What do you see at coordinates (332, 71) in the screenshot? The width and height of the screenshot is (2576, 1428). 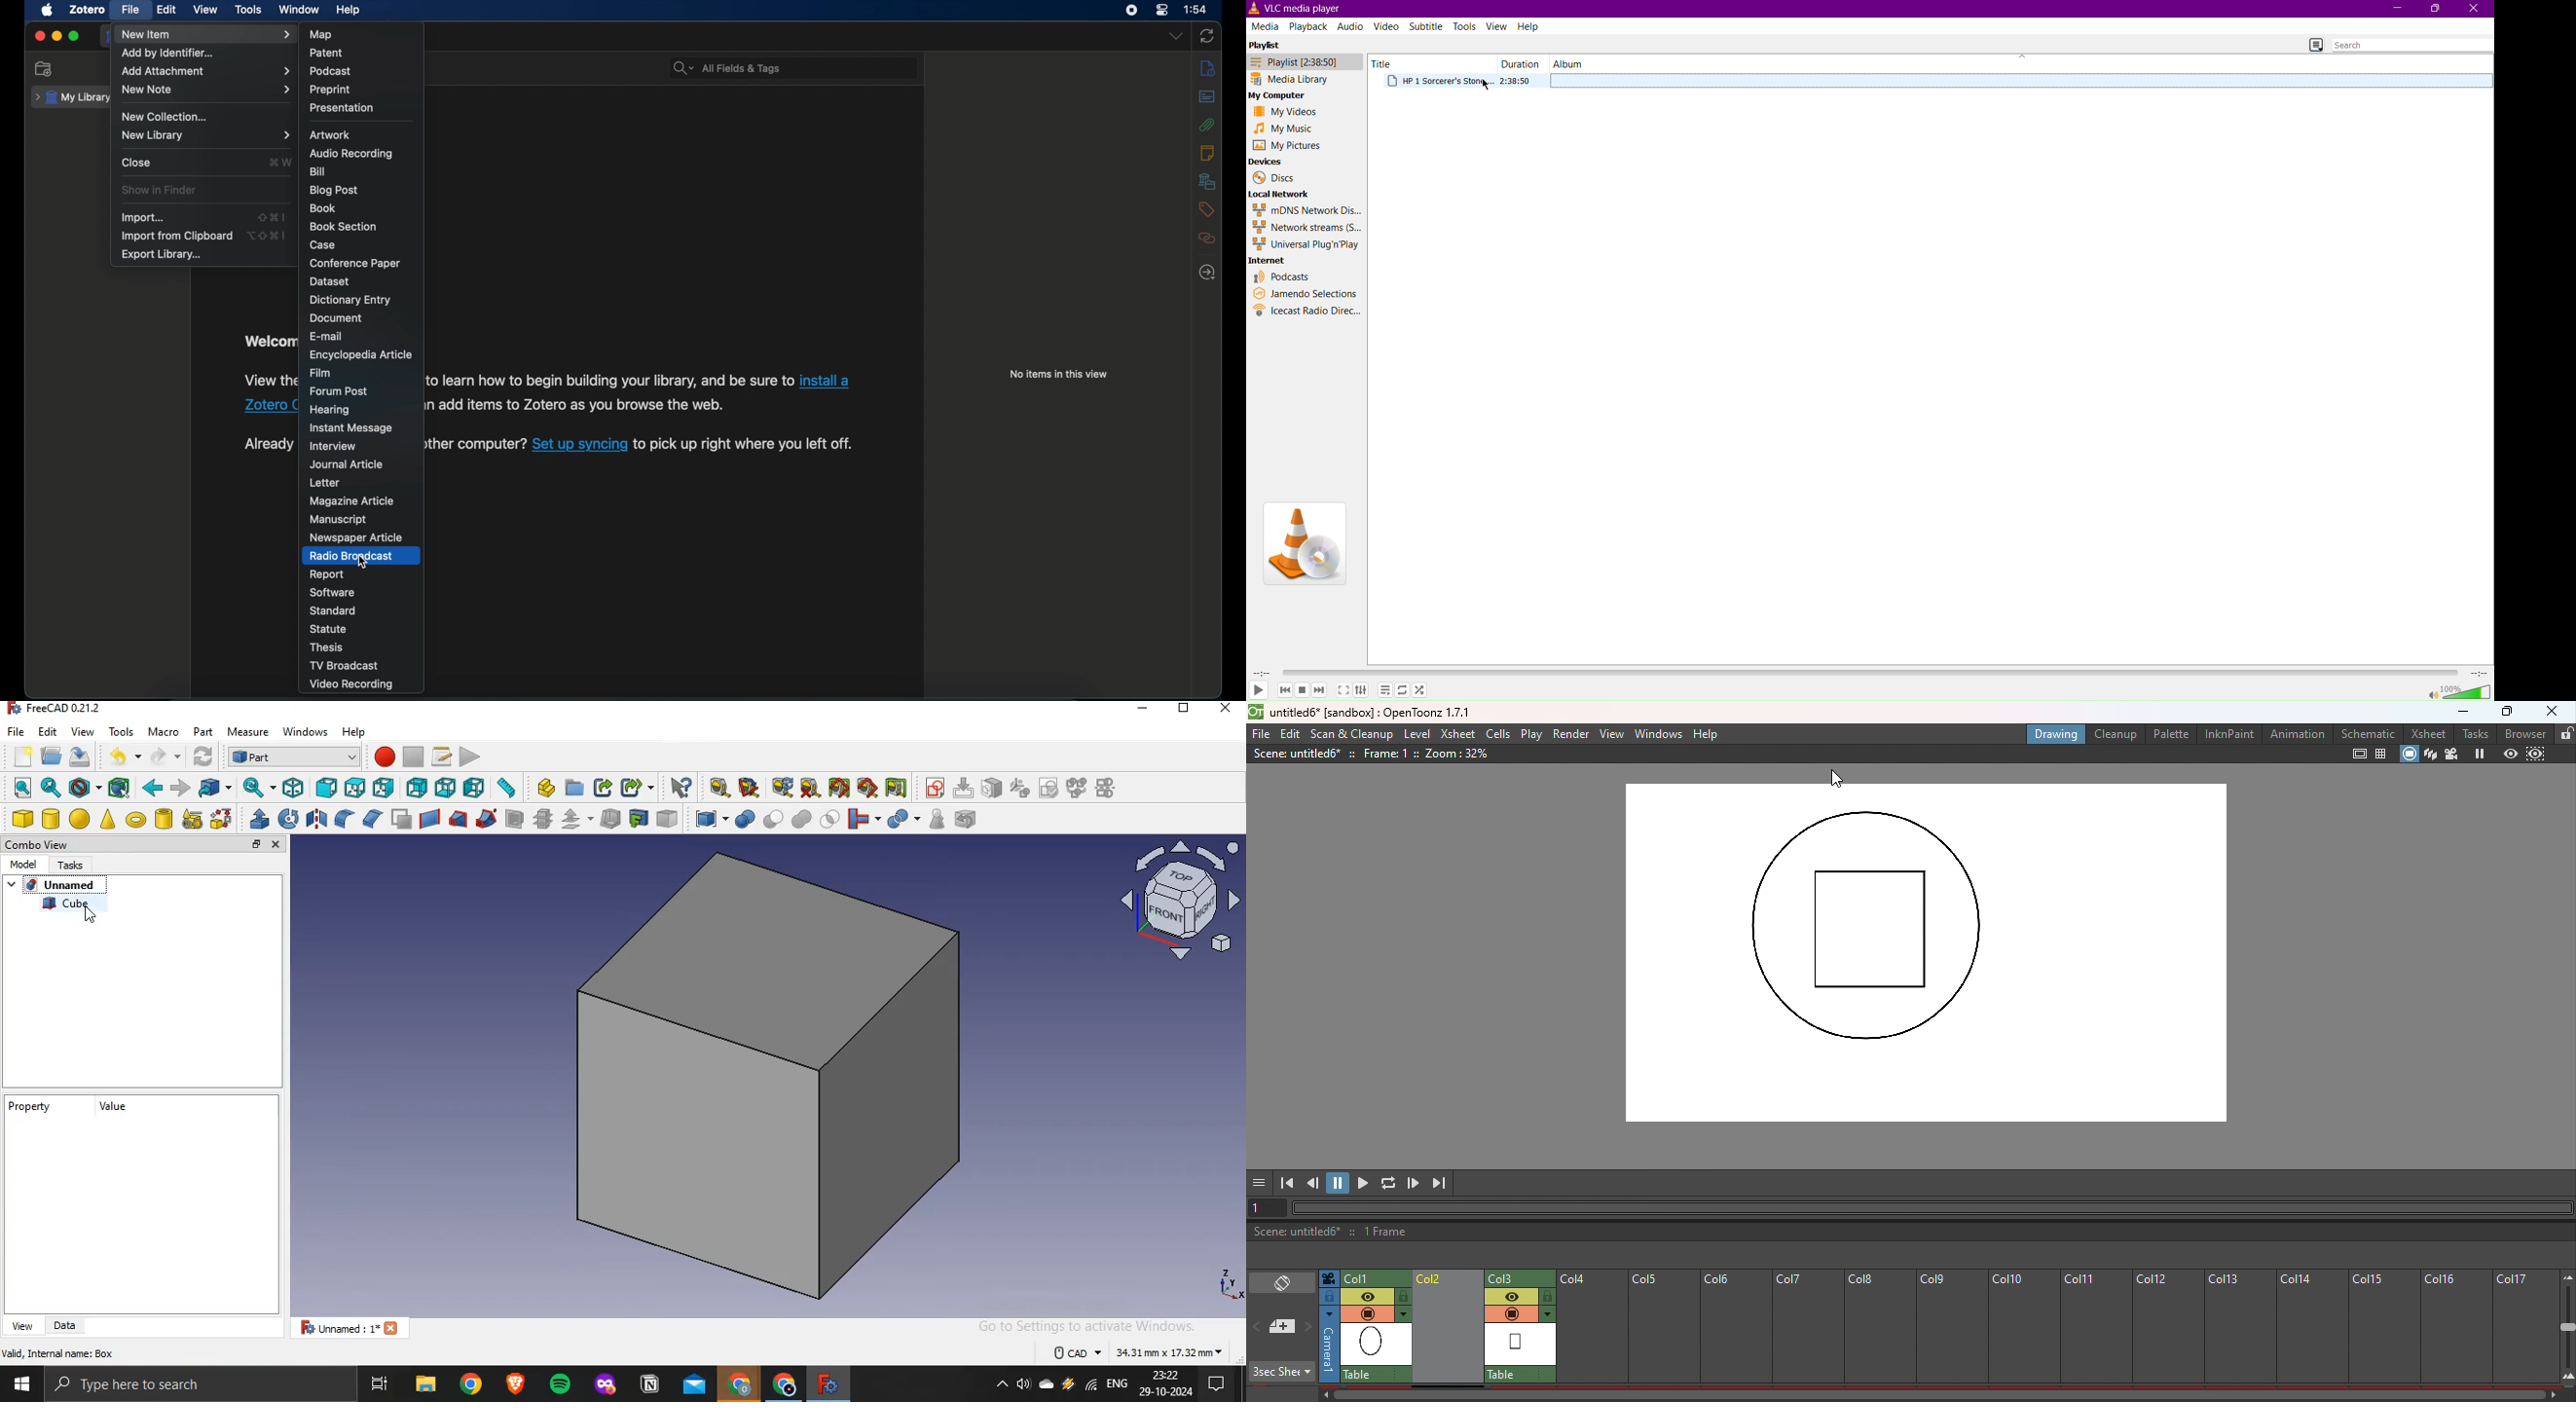 I see `podcast` at bounding box center [332, 71].